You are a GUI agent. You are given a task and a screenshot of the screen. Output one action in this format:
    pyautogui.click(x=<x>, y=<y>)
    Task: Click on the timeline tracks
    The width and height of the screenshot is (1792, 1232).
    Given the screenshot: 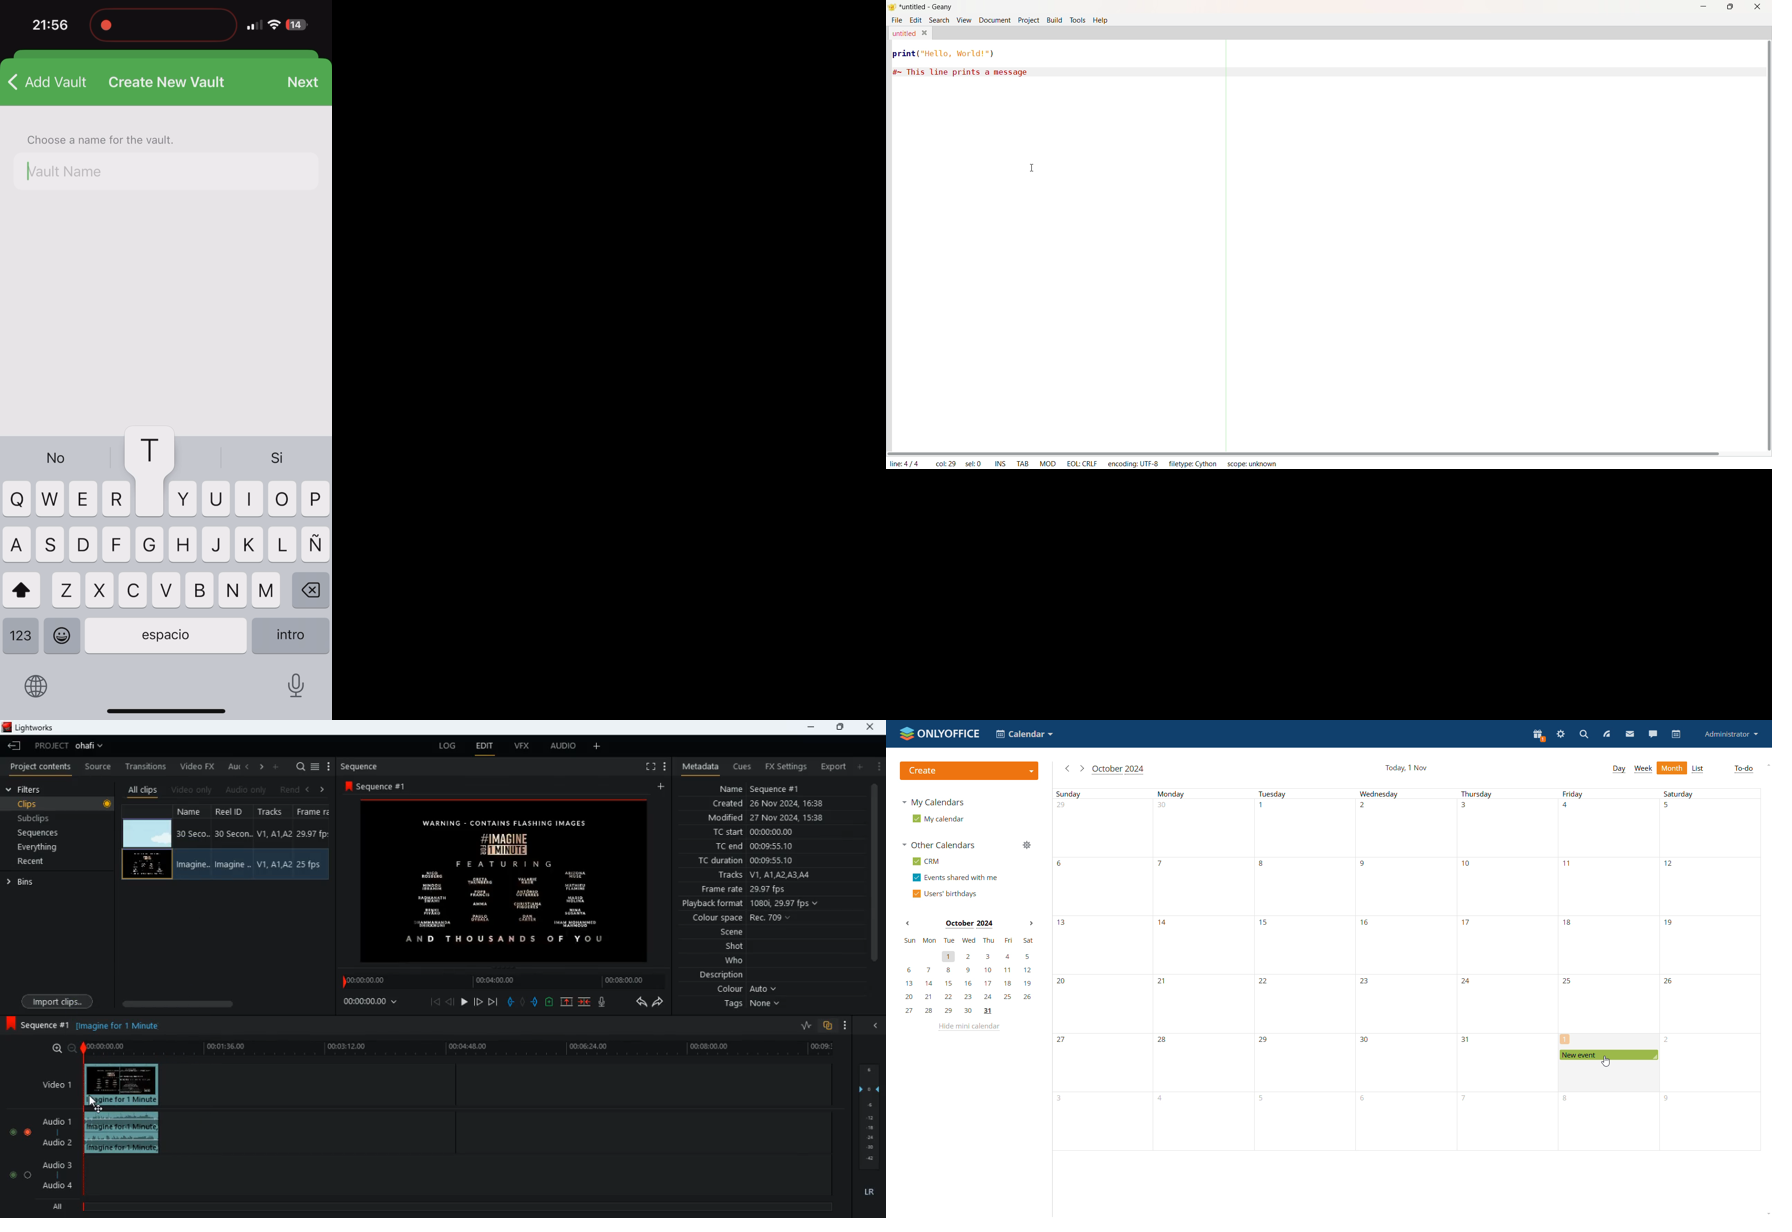 What is the action you would take?
    pyautogui.click(x=499, y=1084)
    